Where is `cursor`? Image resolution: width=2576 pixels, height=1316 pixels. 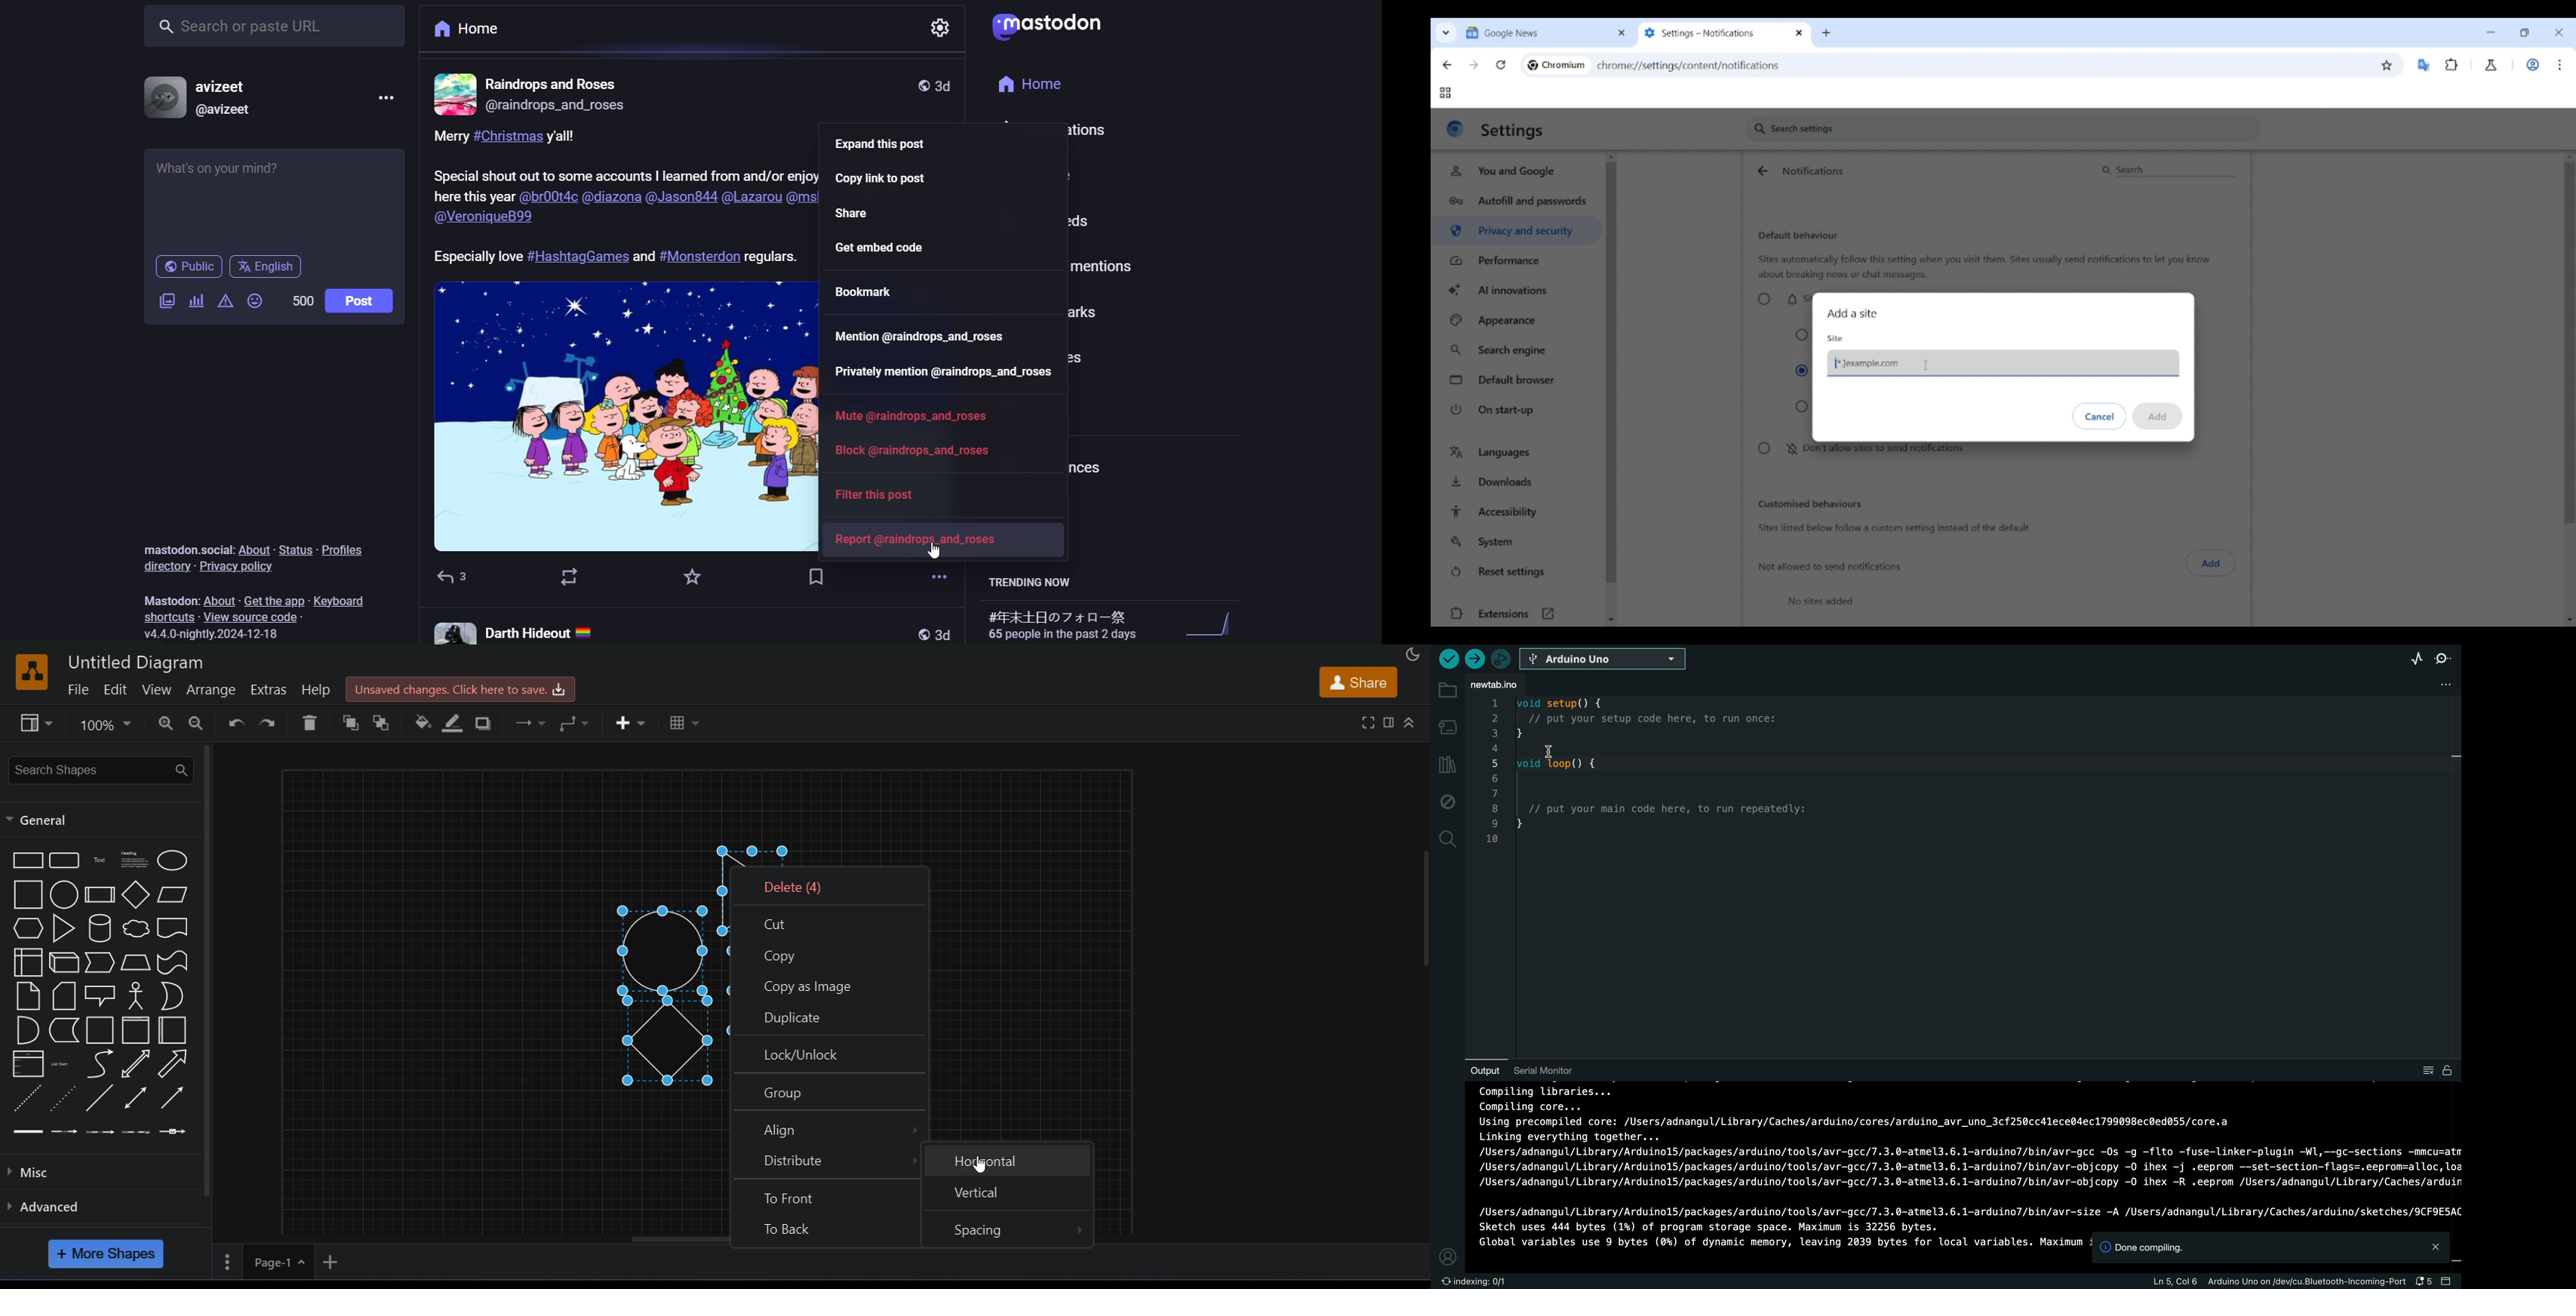 cursor is located at coordinates (981, 1165).